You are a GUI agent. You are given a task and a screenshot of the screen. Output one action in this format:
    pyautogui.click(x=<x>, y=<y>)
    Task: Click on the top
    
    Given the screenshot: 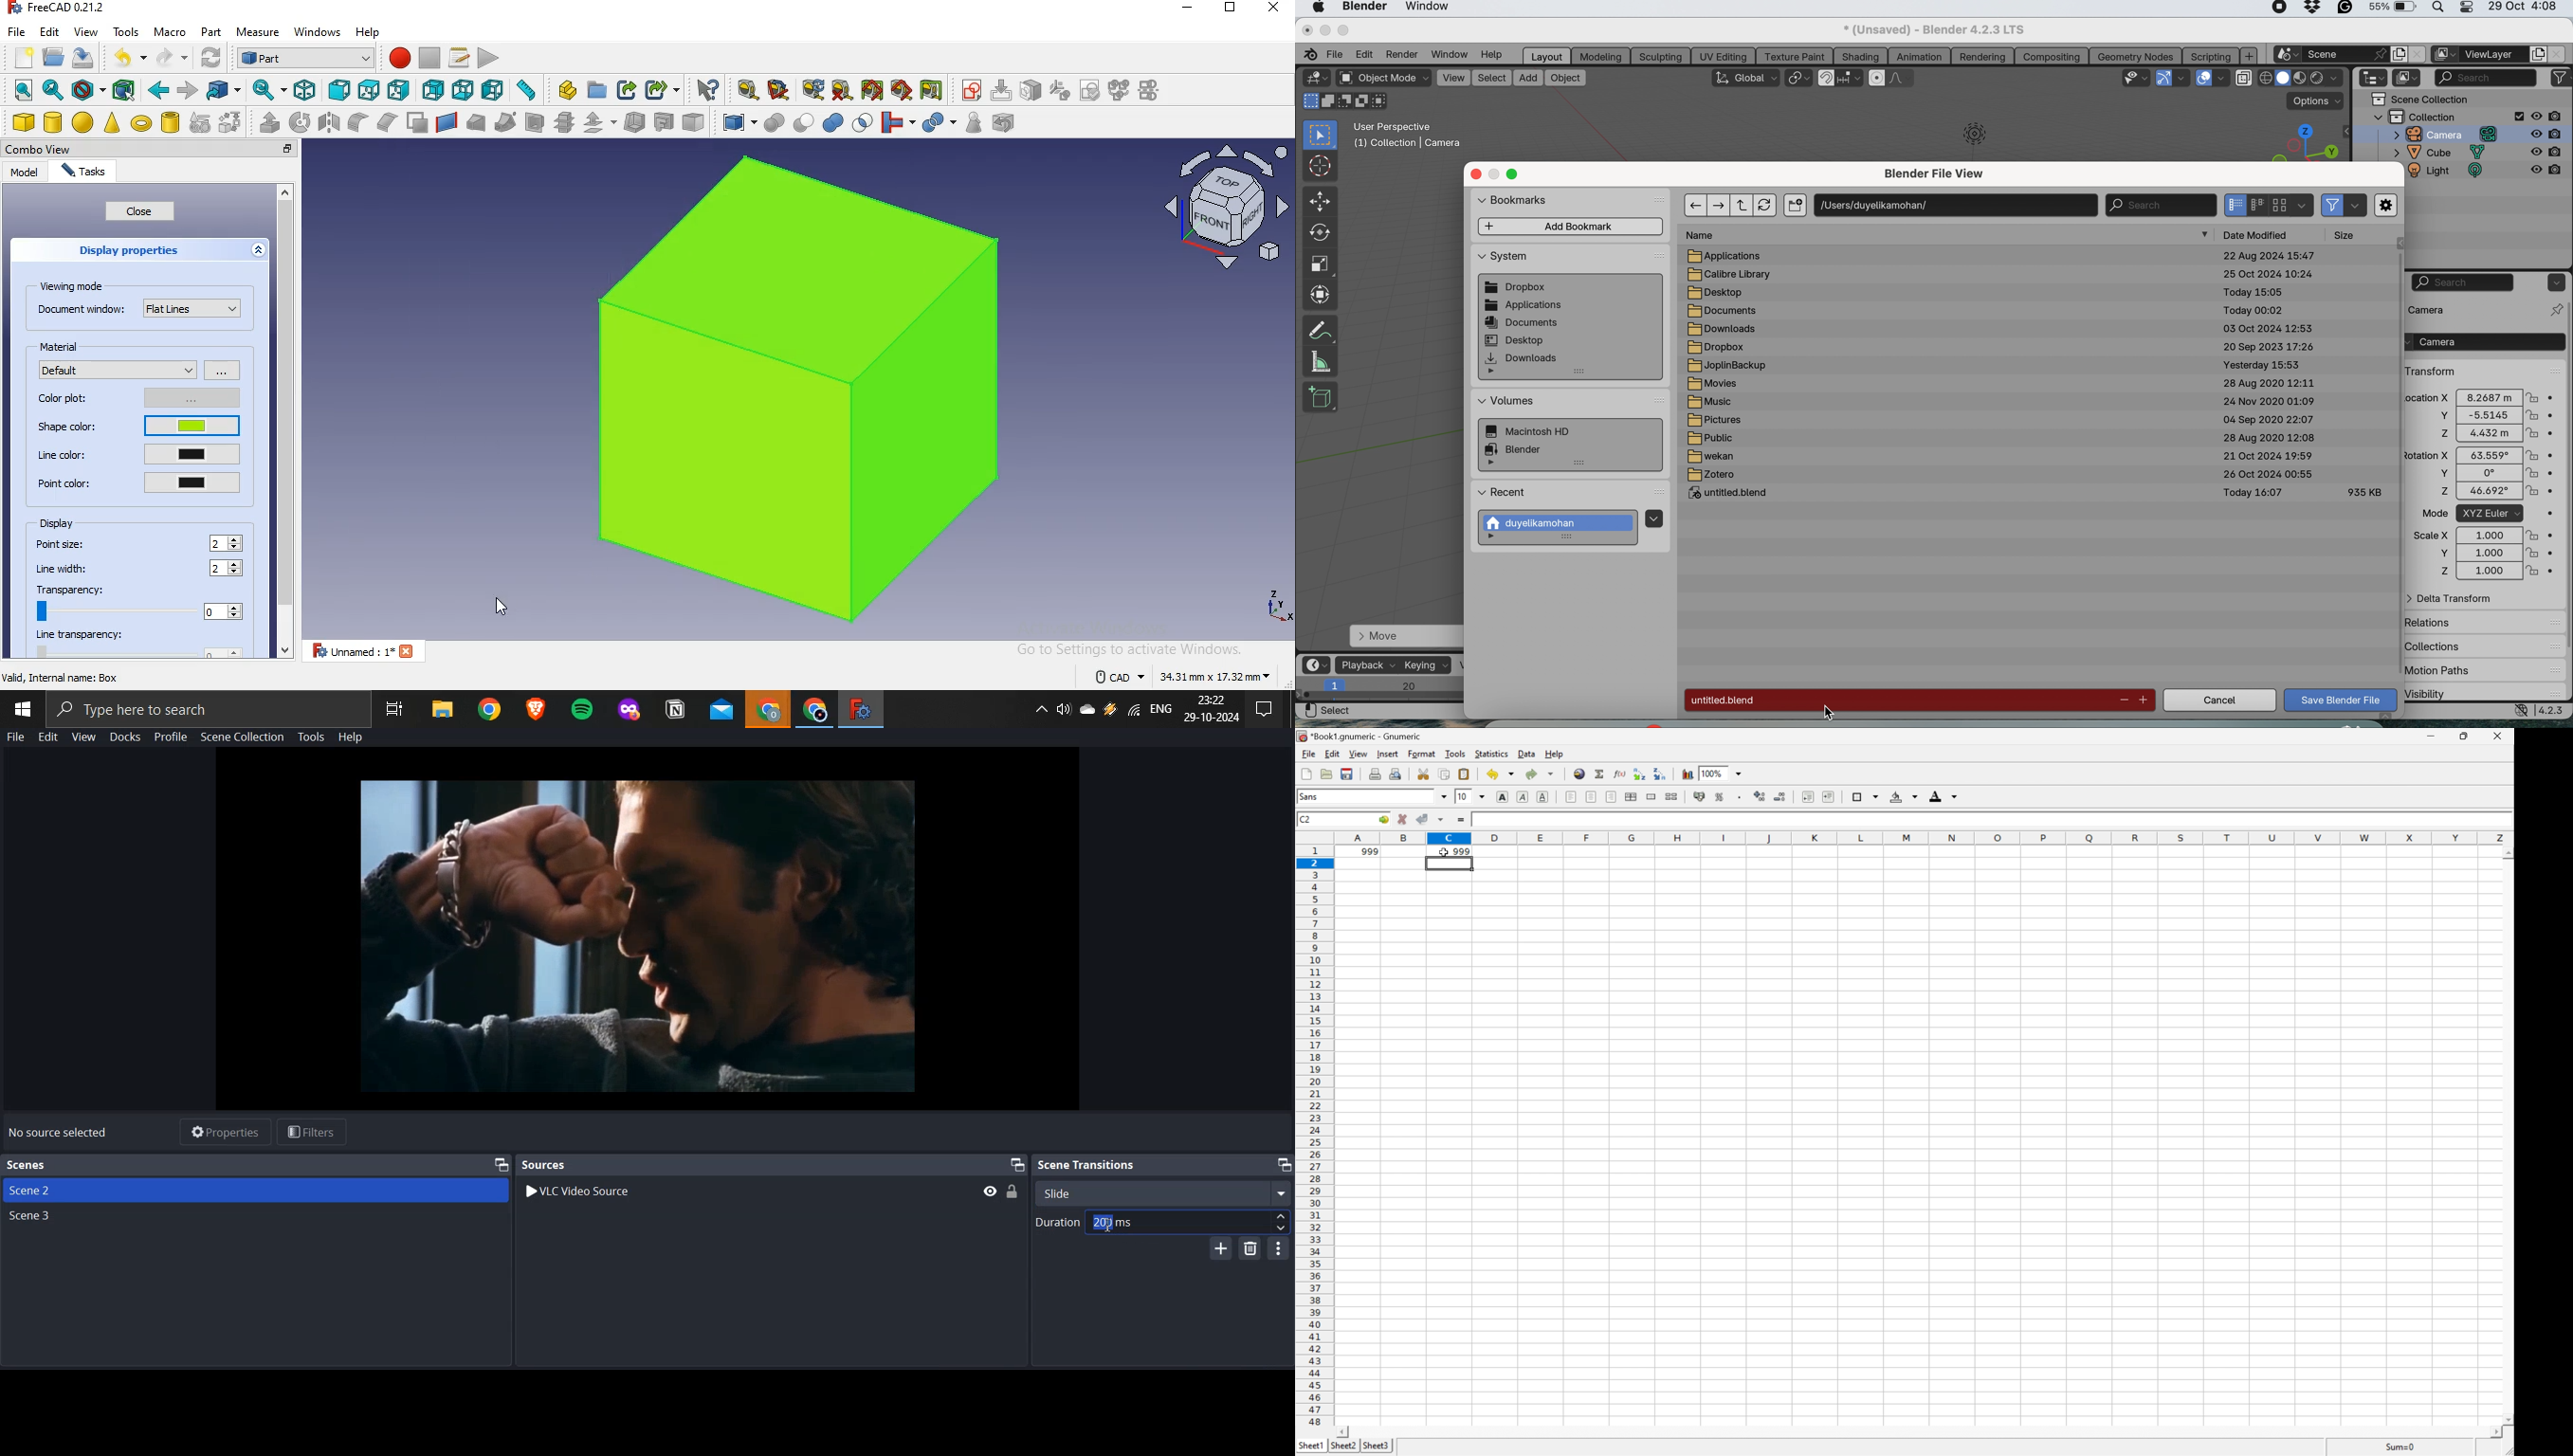 What is the action you would take?
    pyautogui.click(x=368, y=91)
    